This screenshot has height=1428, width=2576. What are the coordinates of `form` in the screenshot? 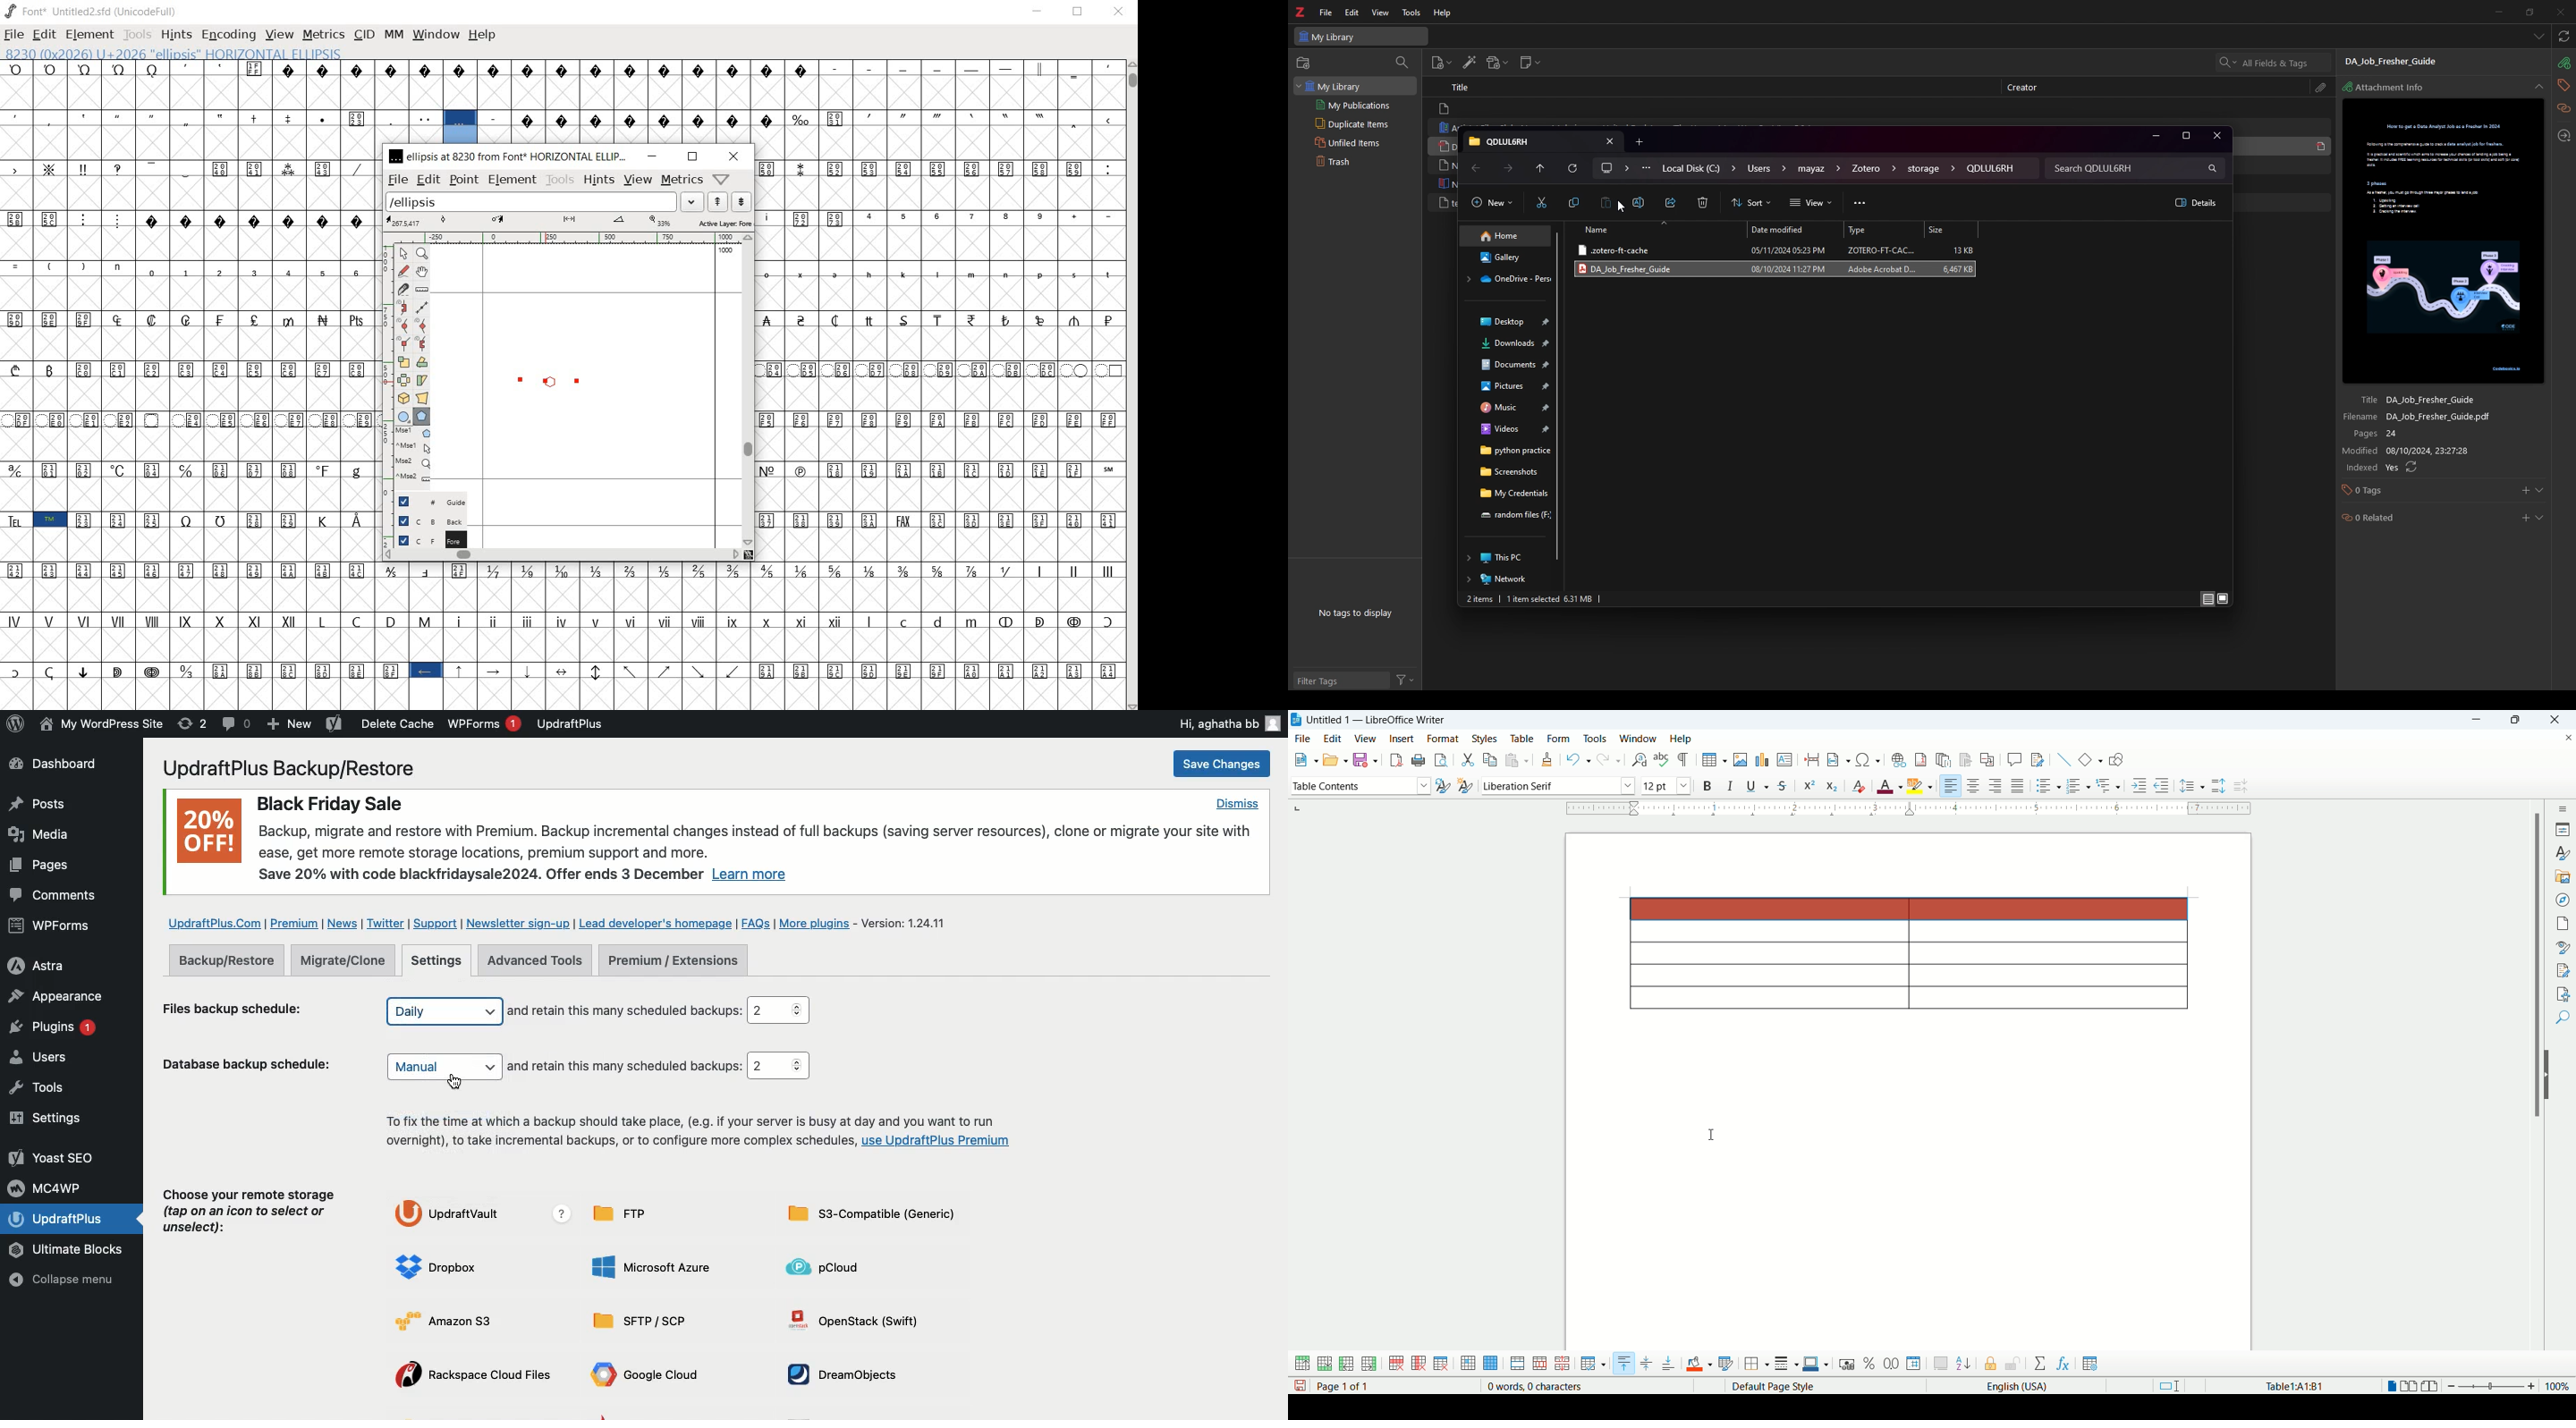 It's located at (1560, 740).